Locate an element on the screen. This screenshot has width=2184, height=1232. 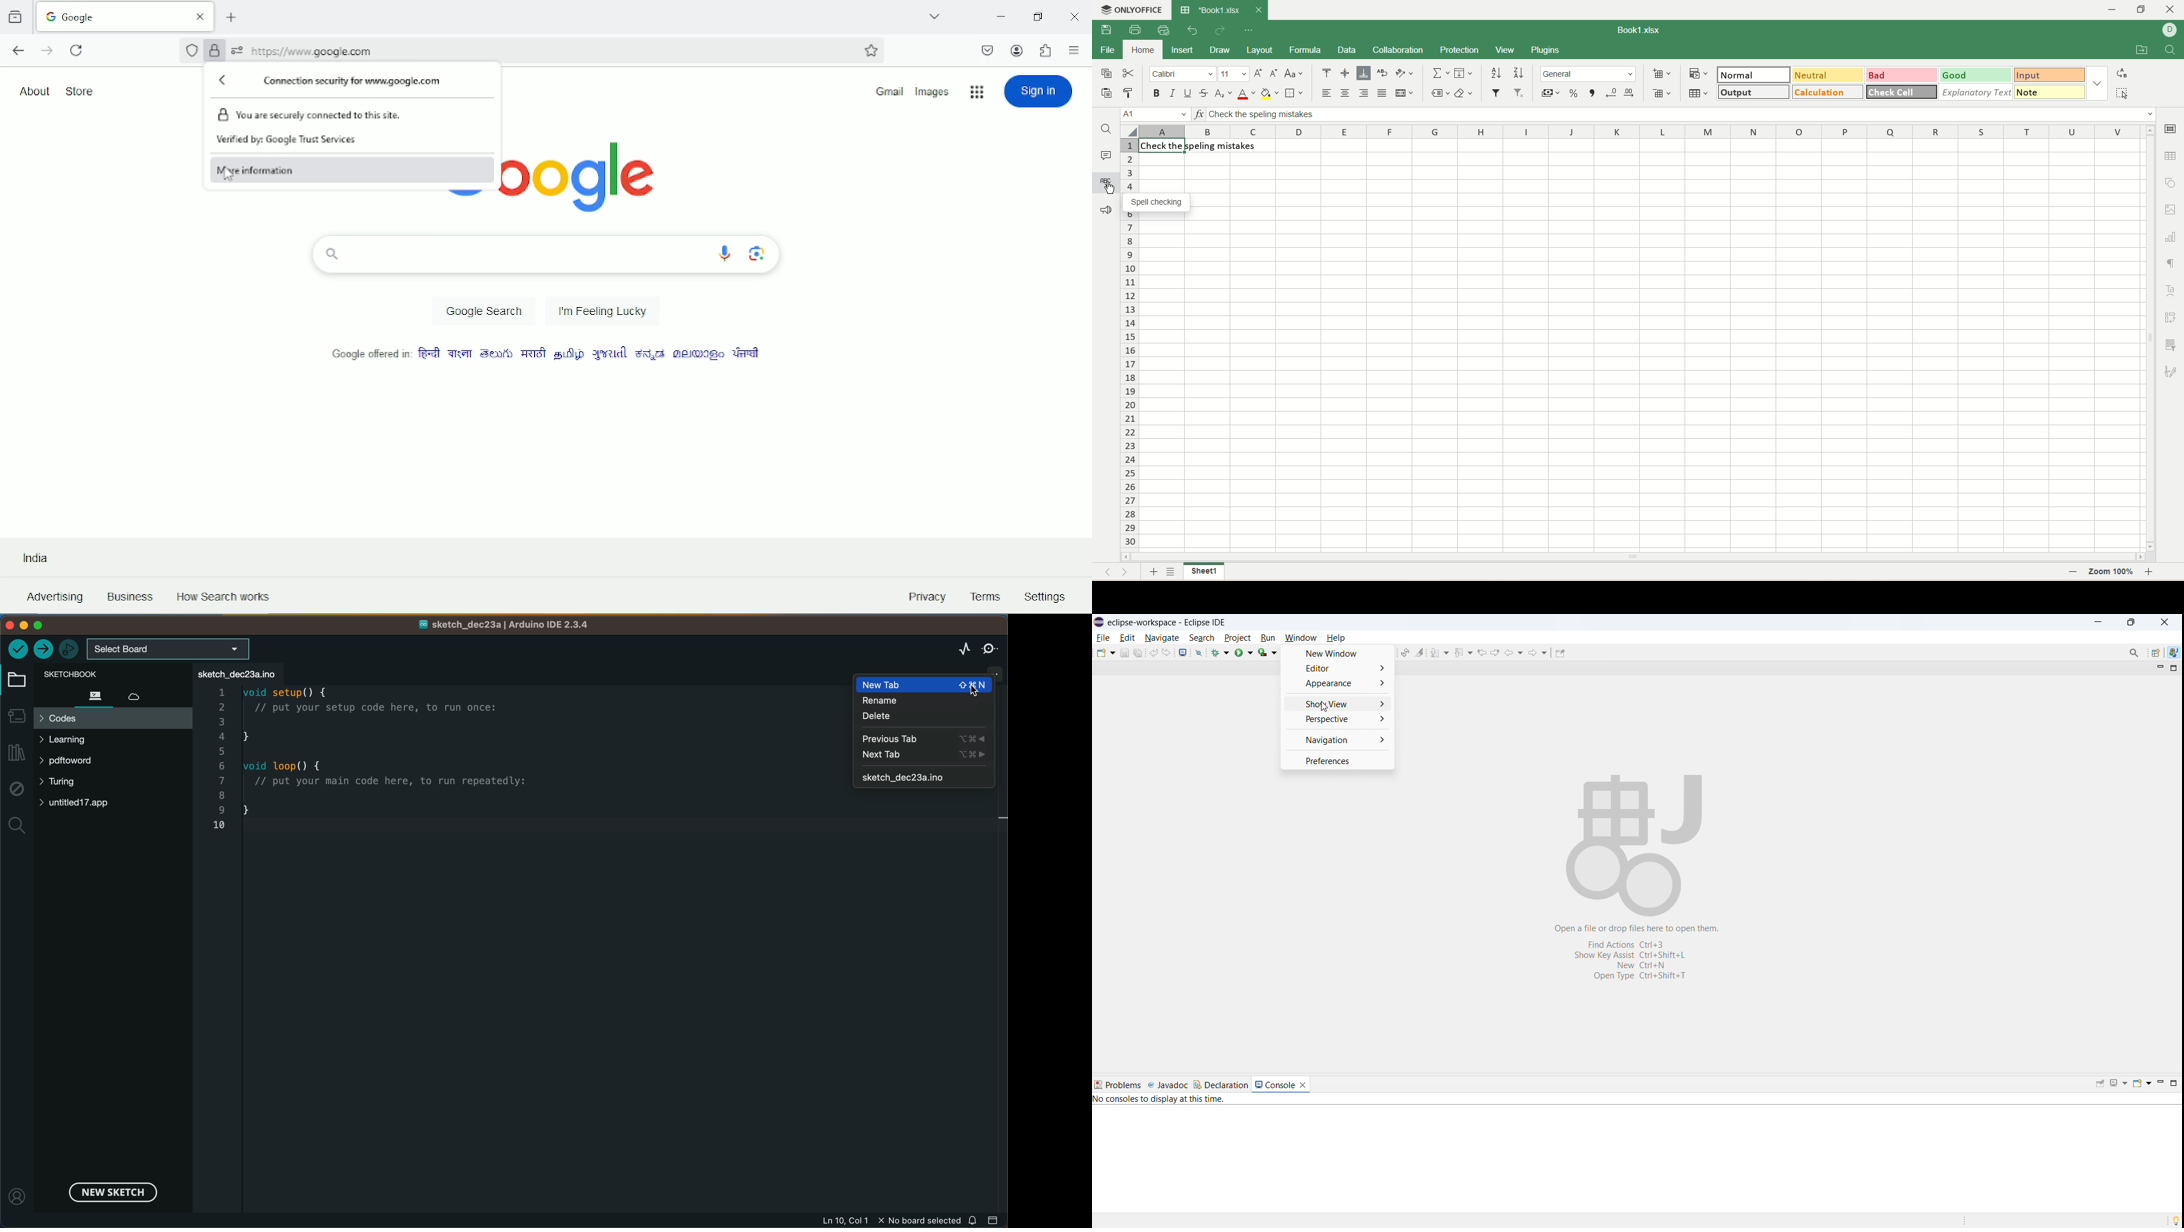
About is located at coordinates (34, 90).